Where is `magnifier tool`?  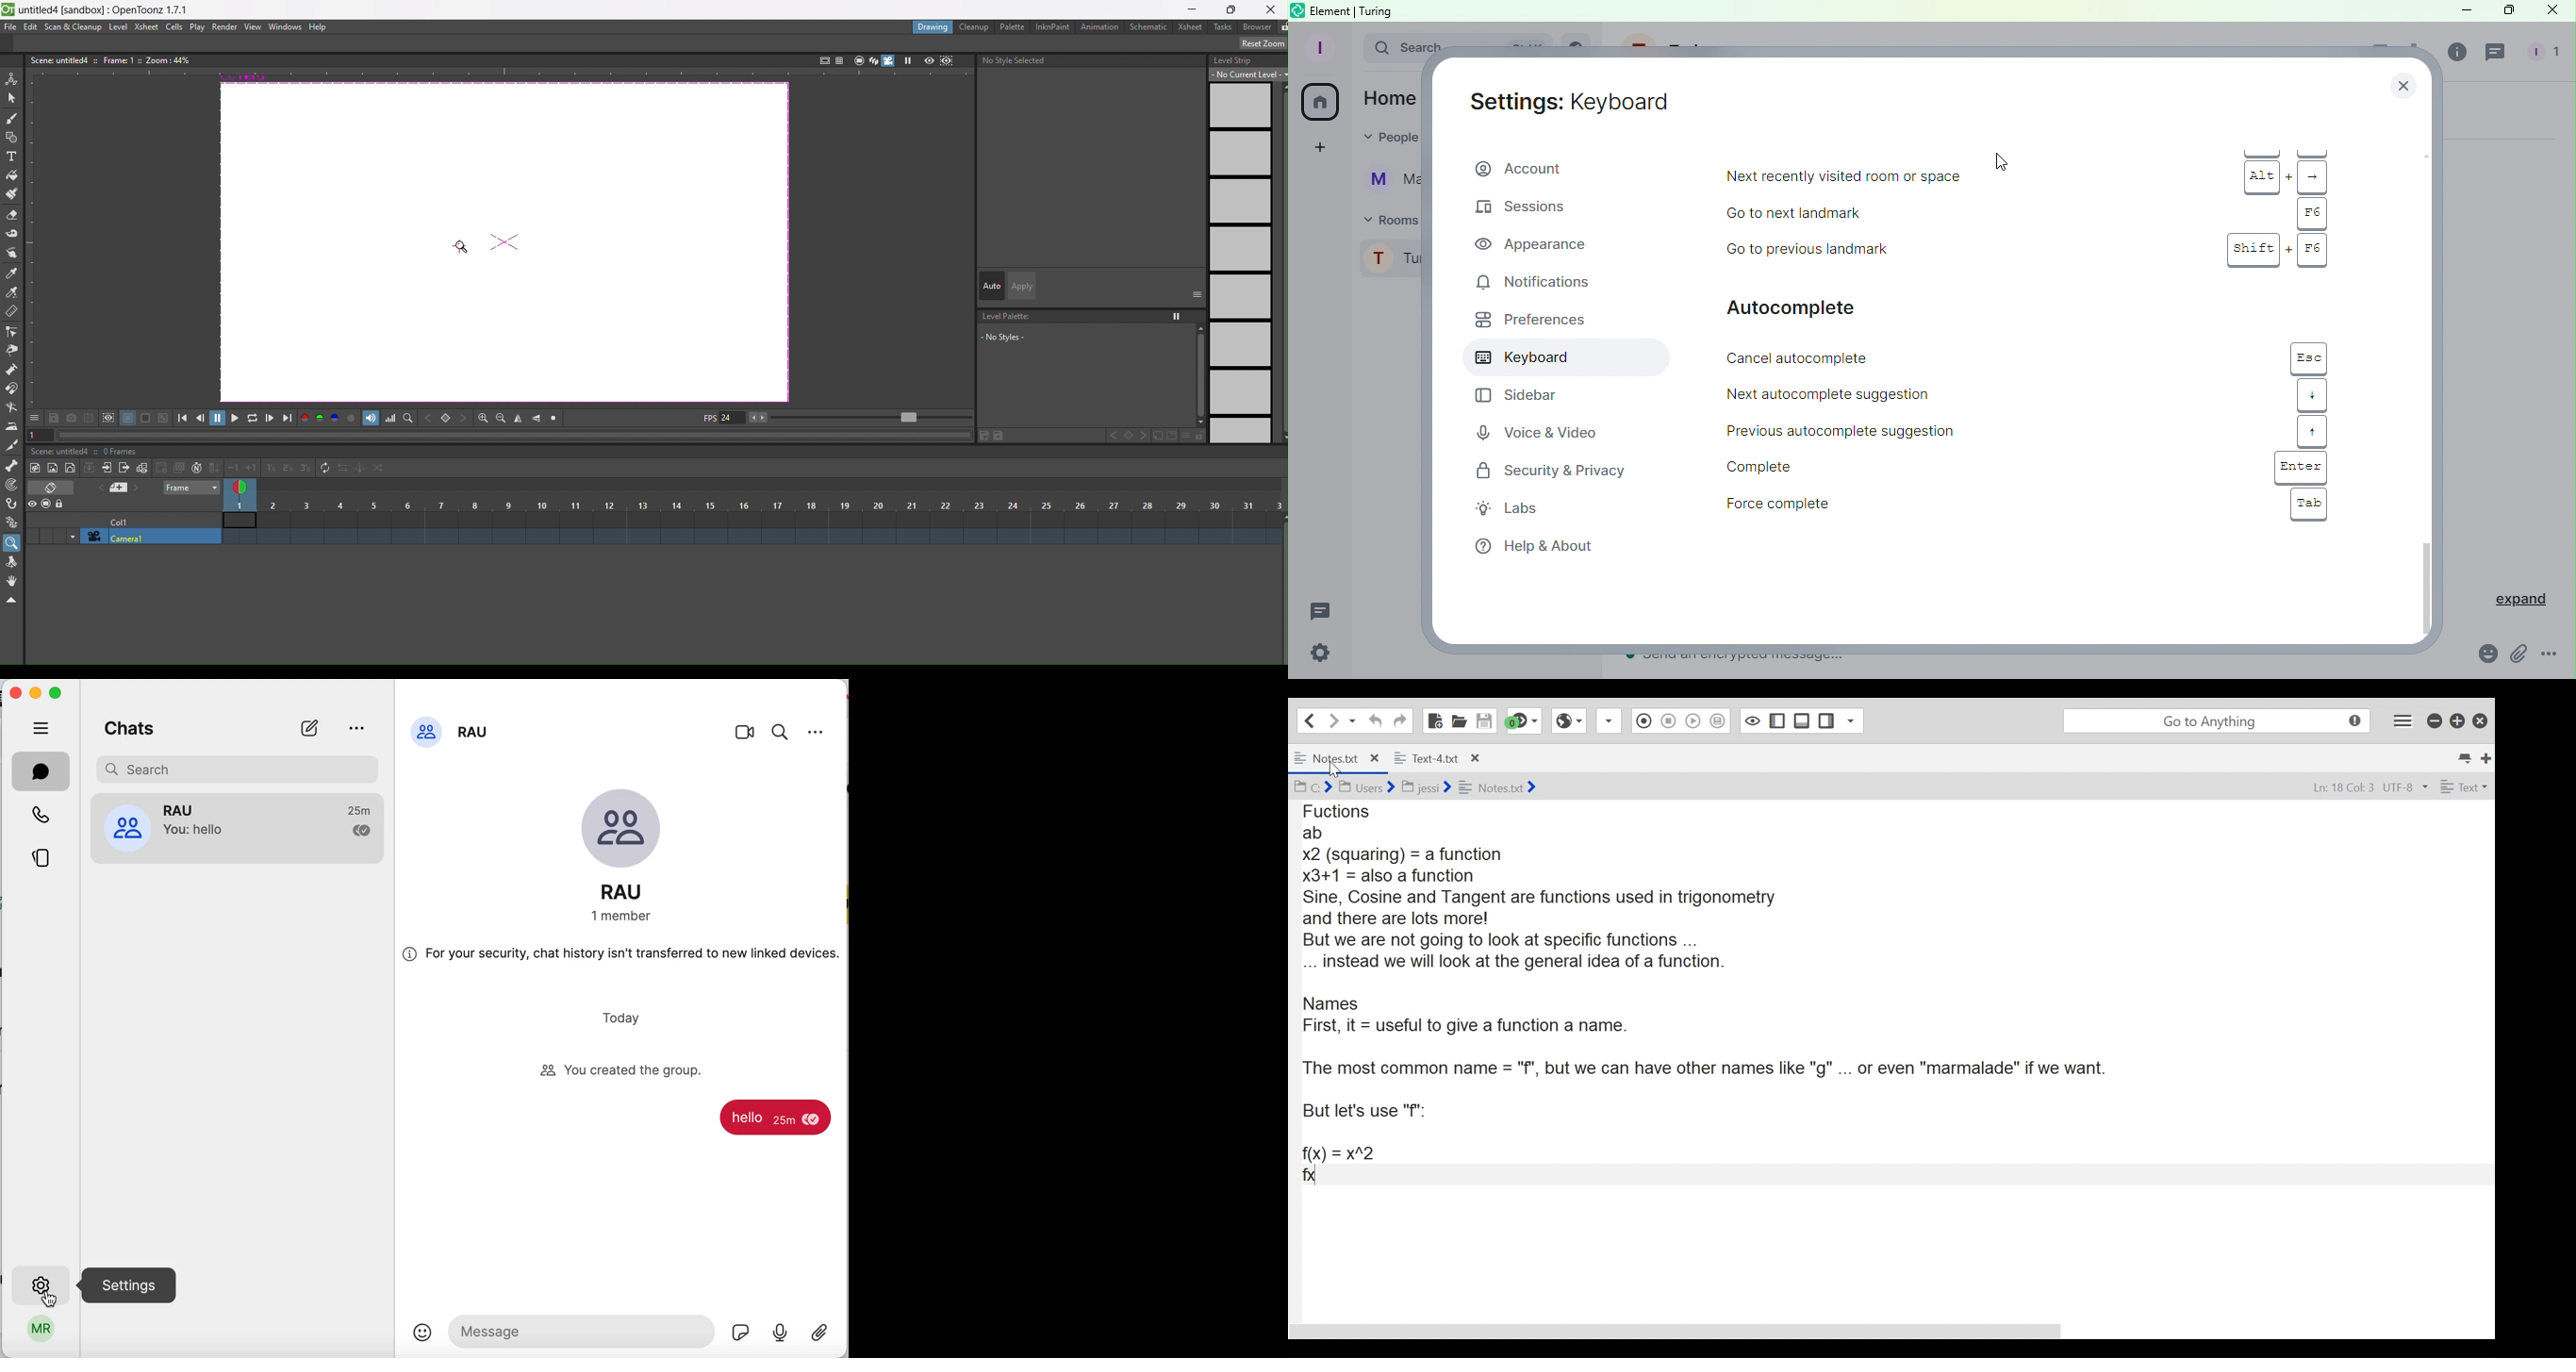
magnifier tool is located at coordinates (13, 542).